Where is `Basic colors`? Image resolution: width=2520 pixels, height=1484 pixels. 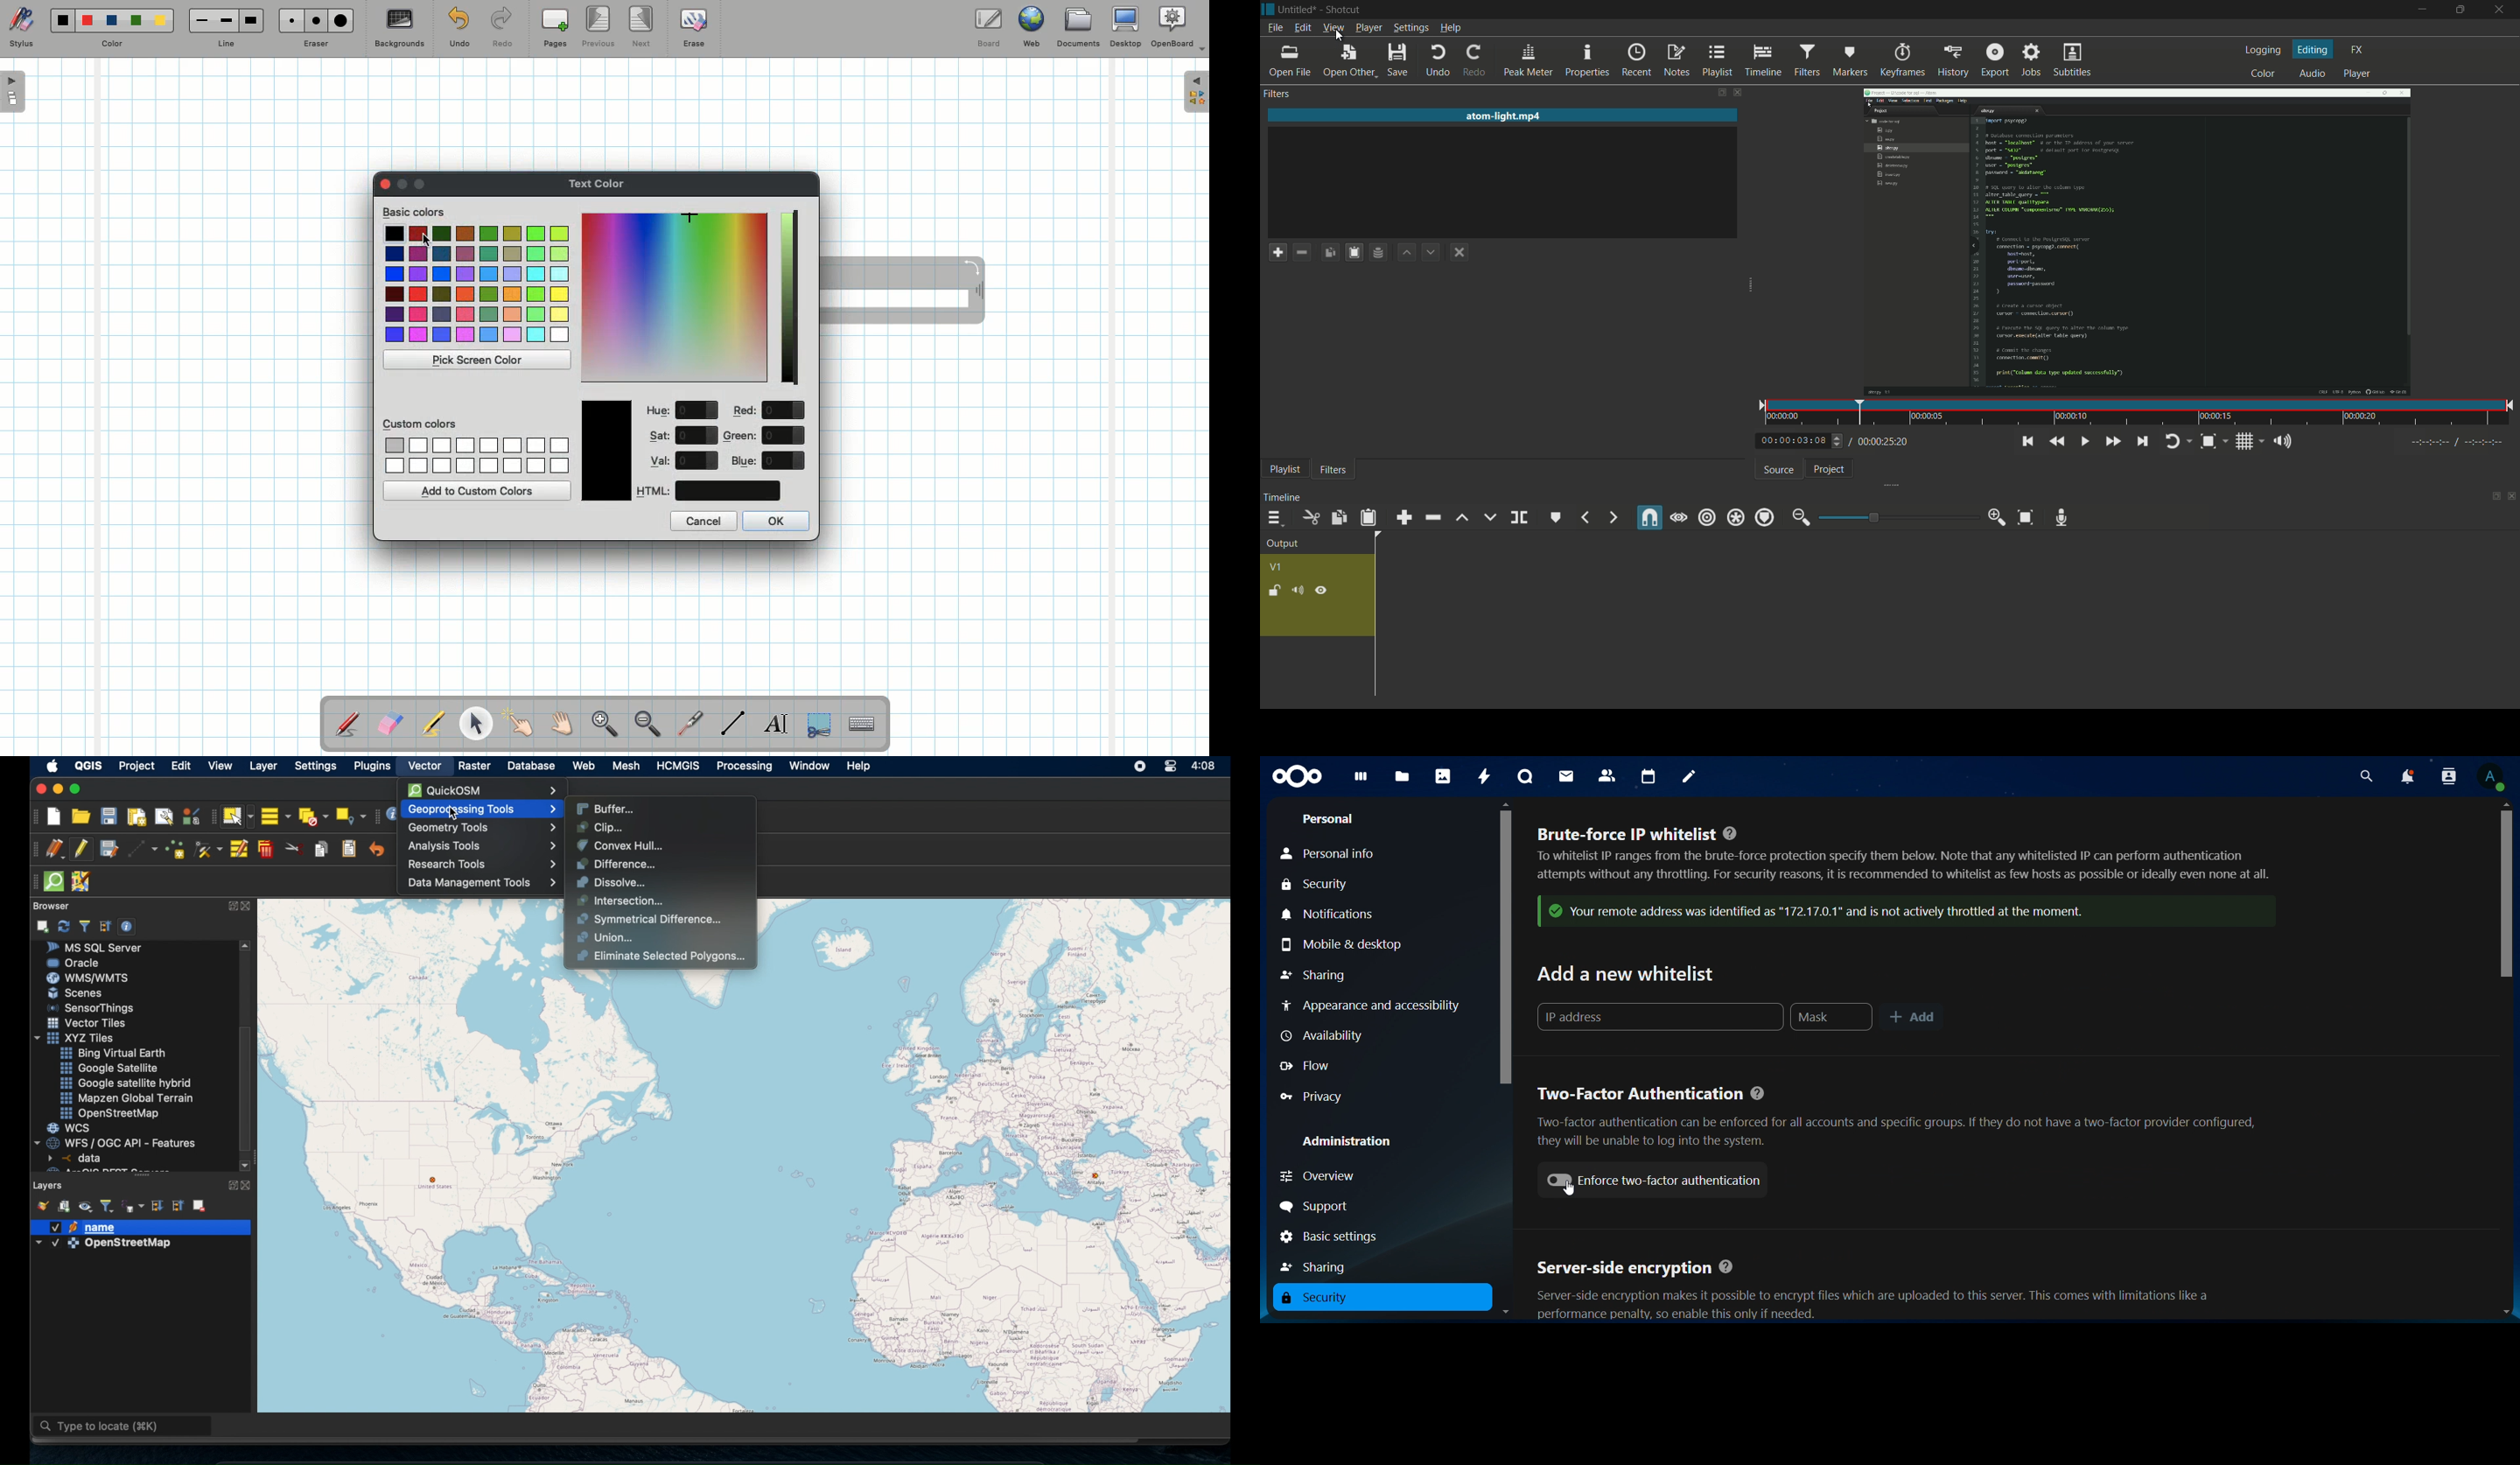
Basic colors is located at coordinates (415, 211).